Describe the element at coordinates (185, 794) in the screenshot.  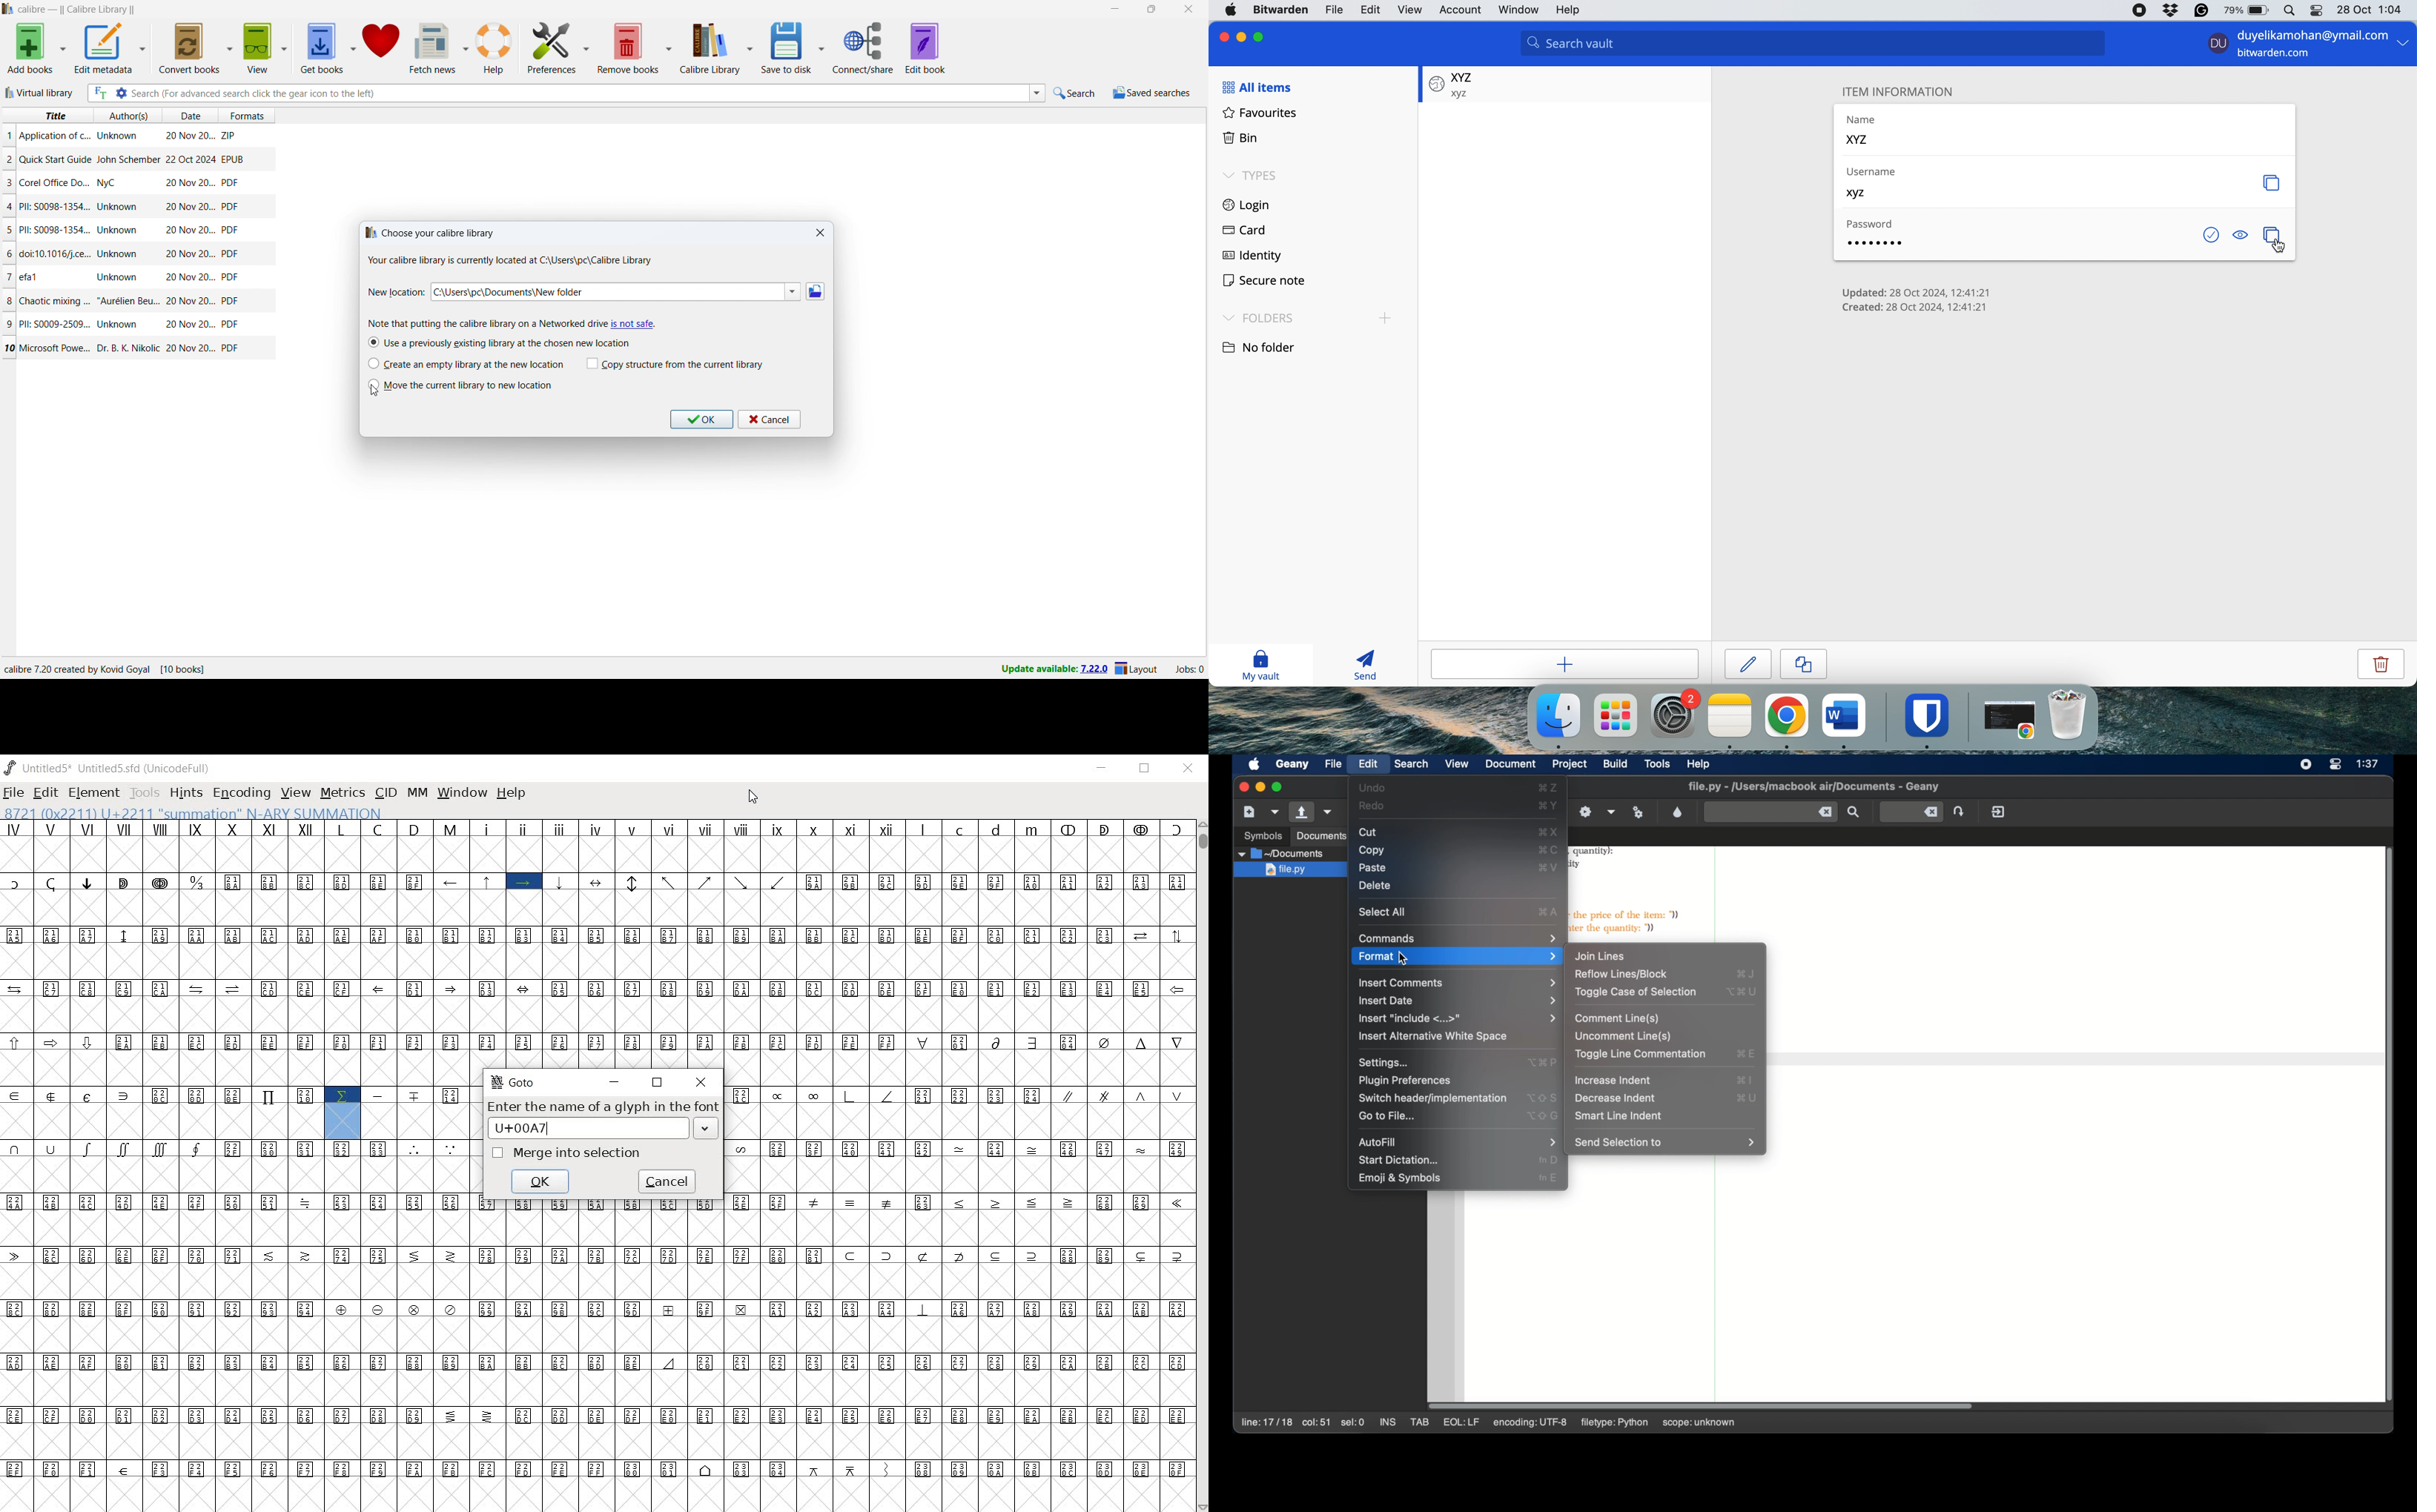
I see `HINTS` at that location.